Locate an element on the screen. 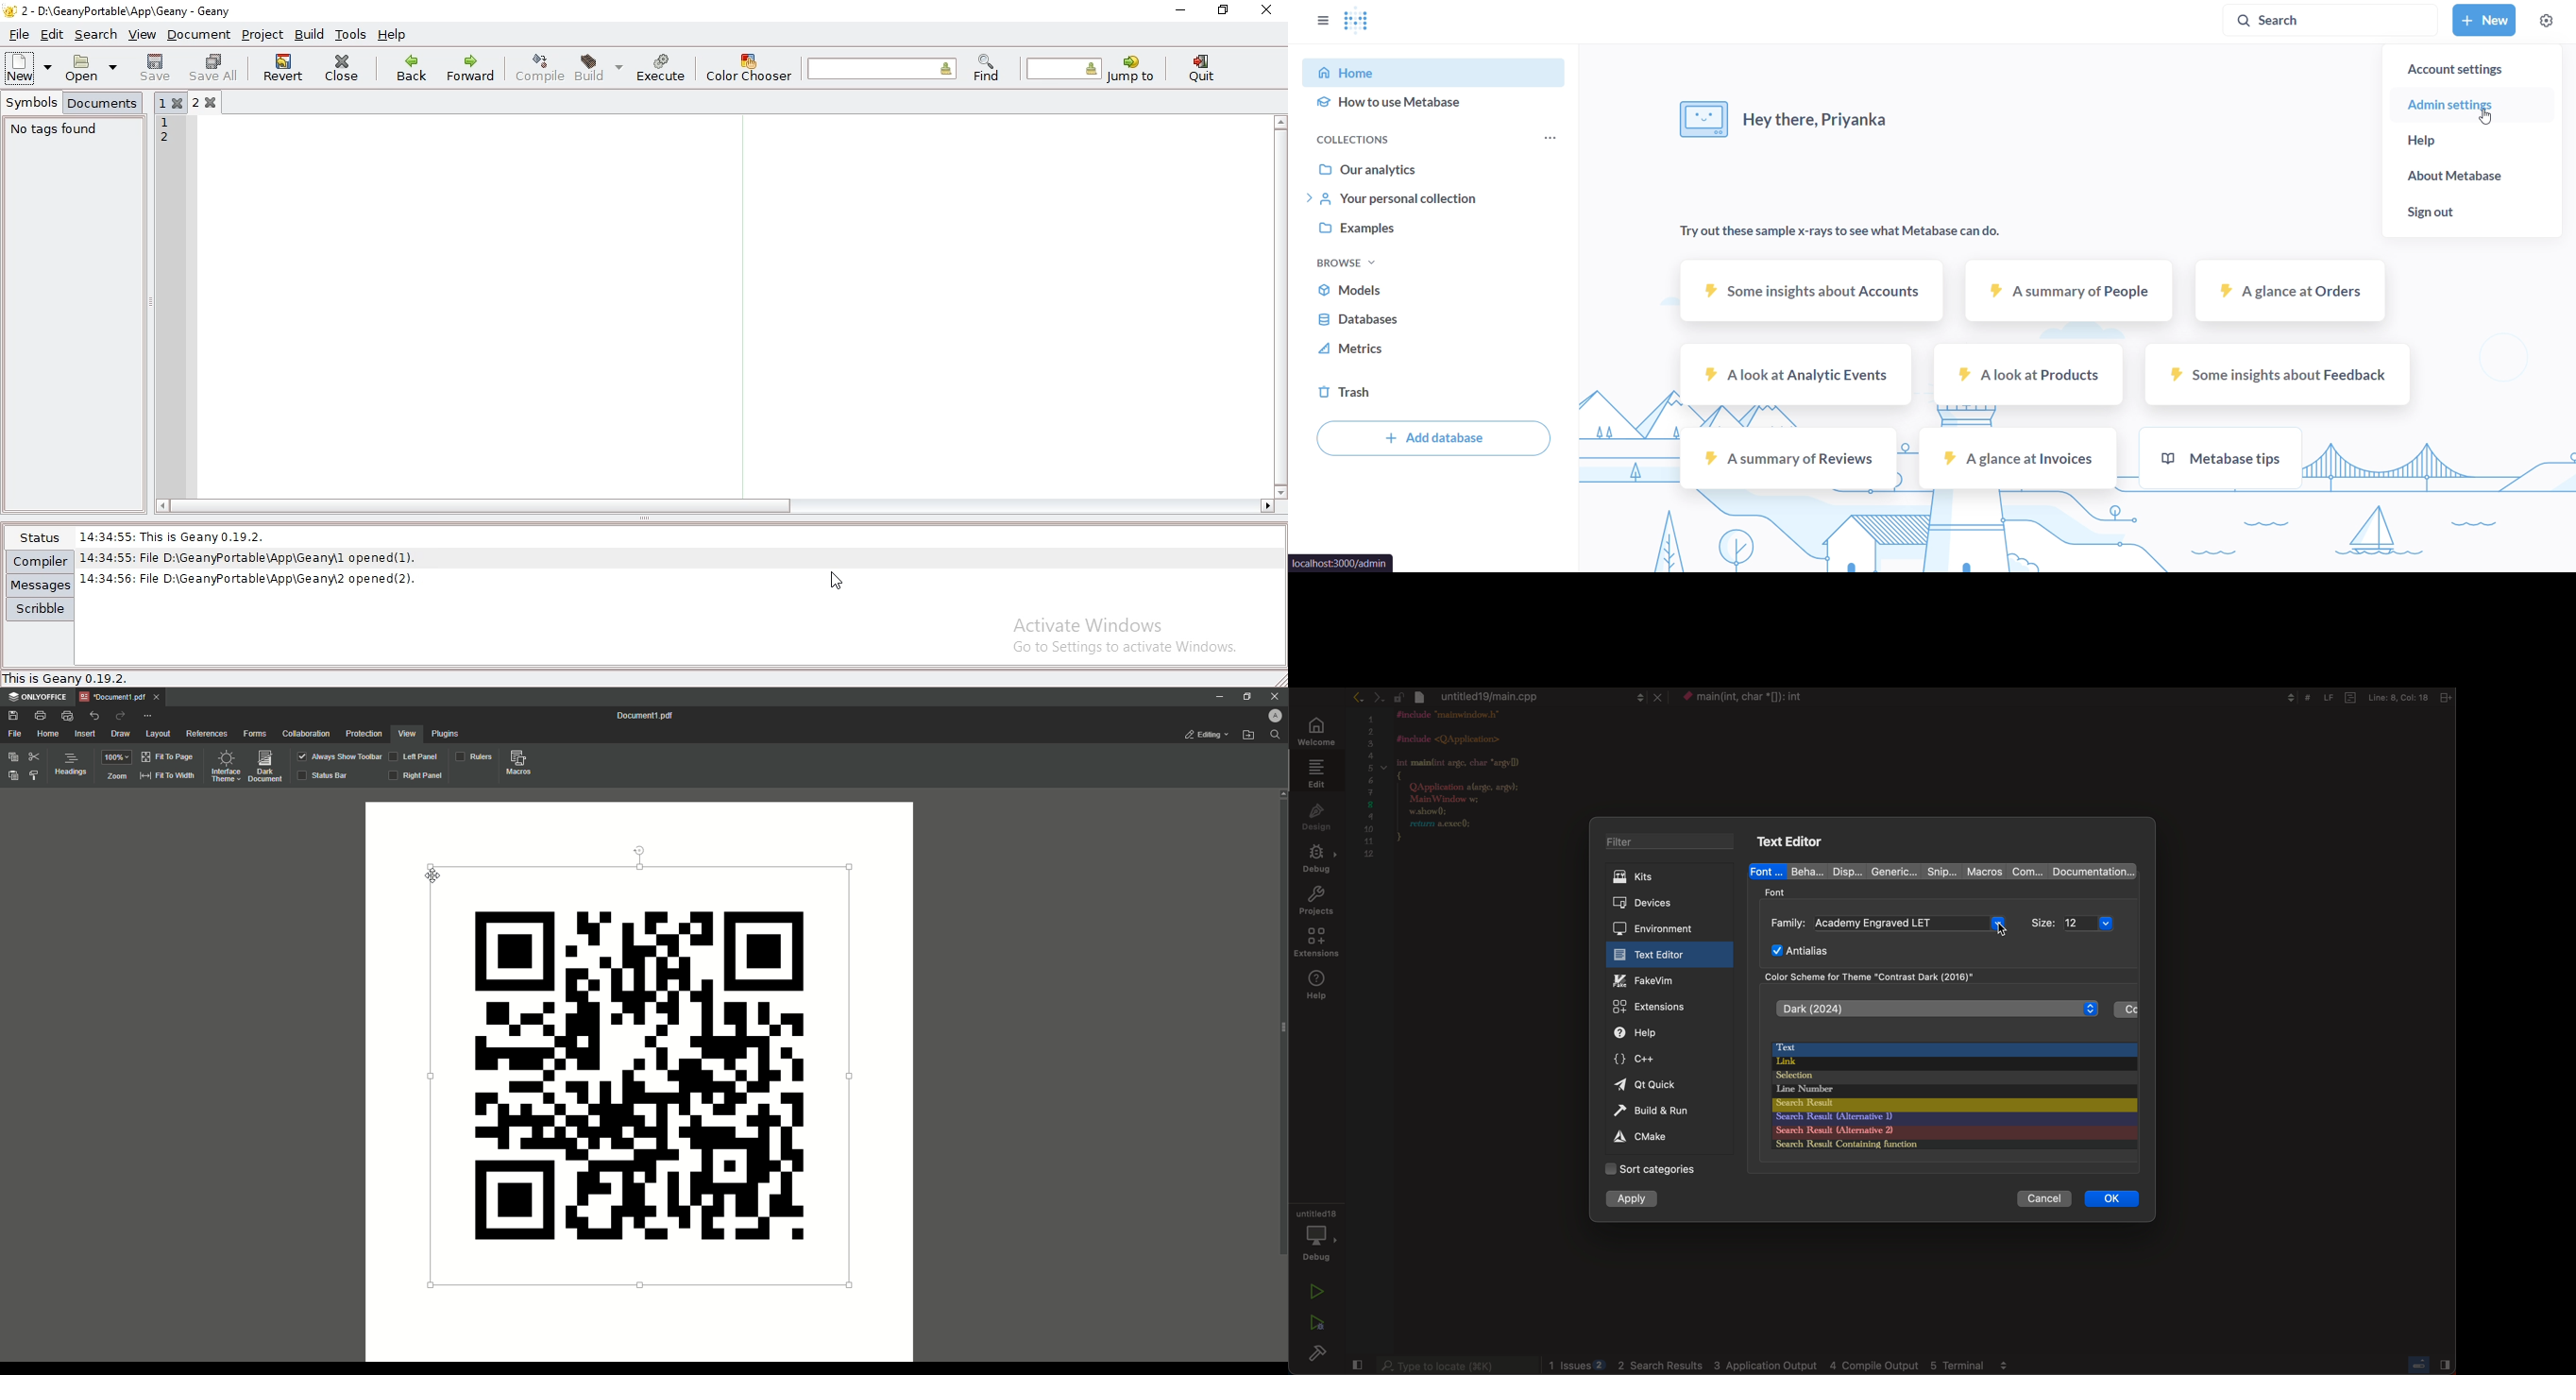 This screenshot has width=2576, height=1400. Interface theme is located at coordinates (226, 766).